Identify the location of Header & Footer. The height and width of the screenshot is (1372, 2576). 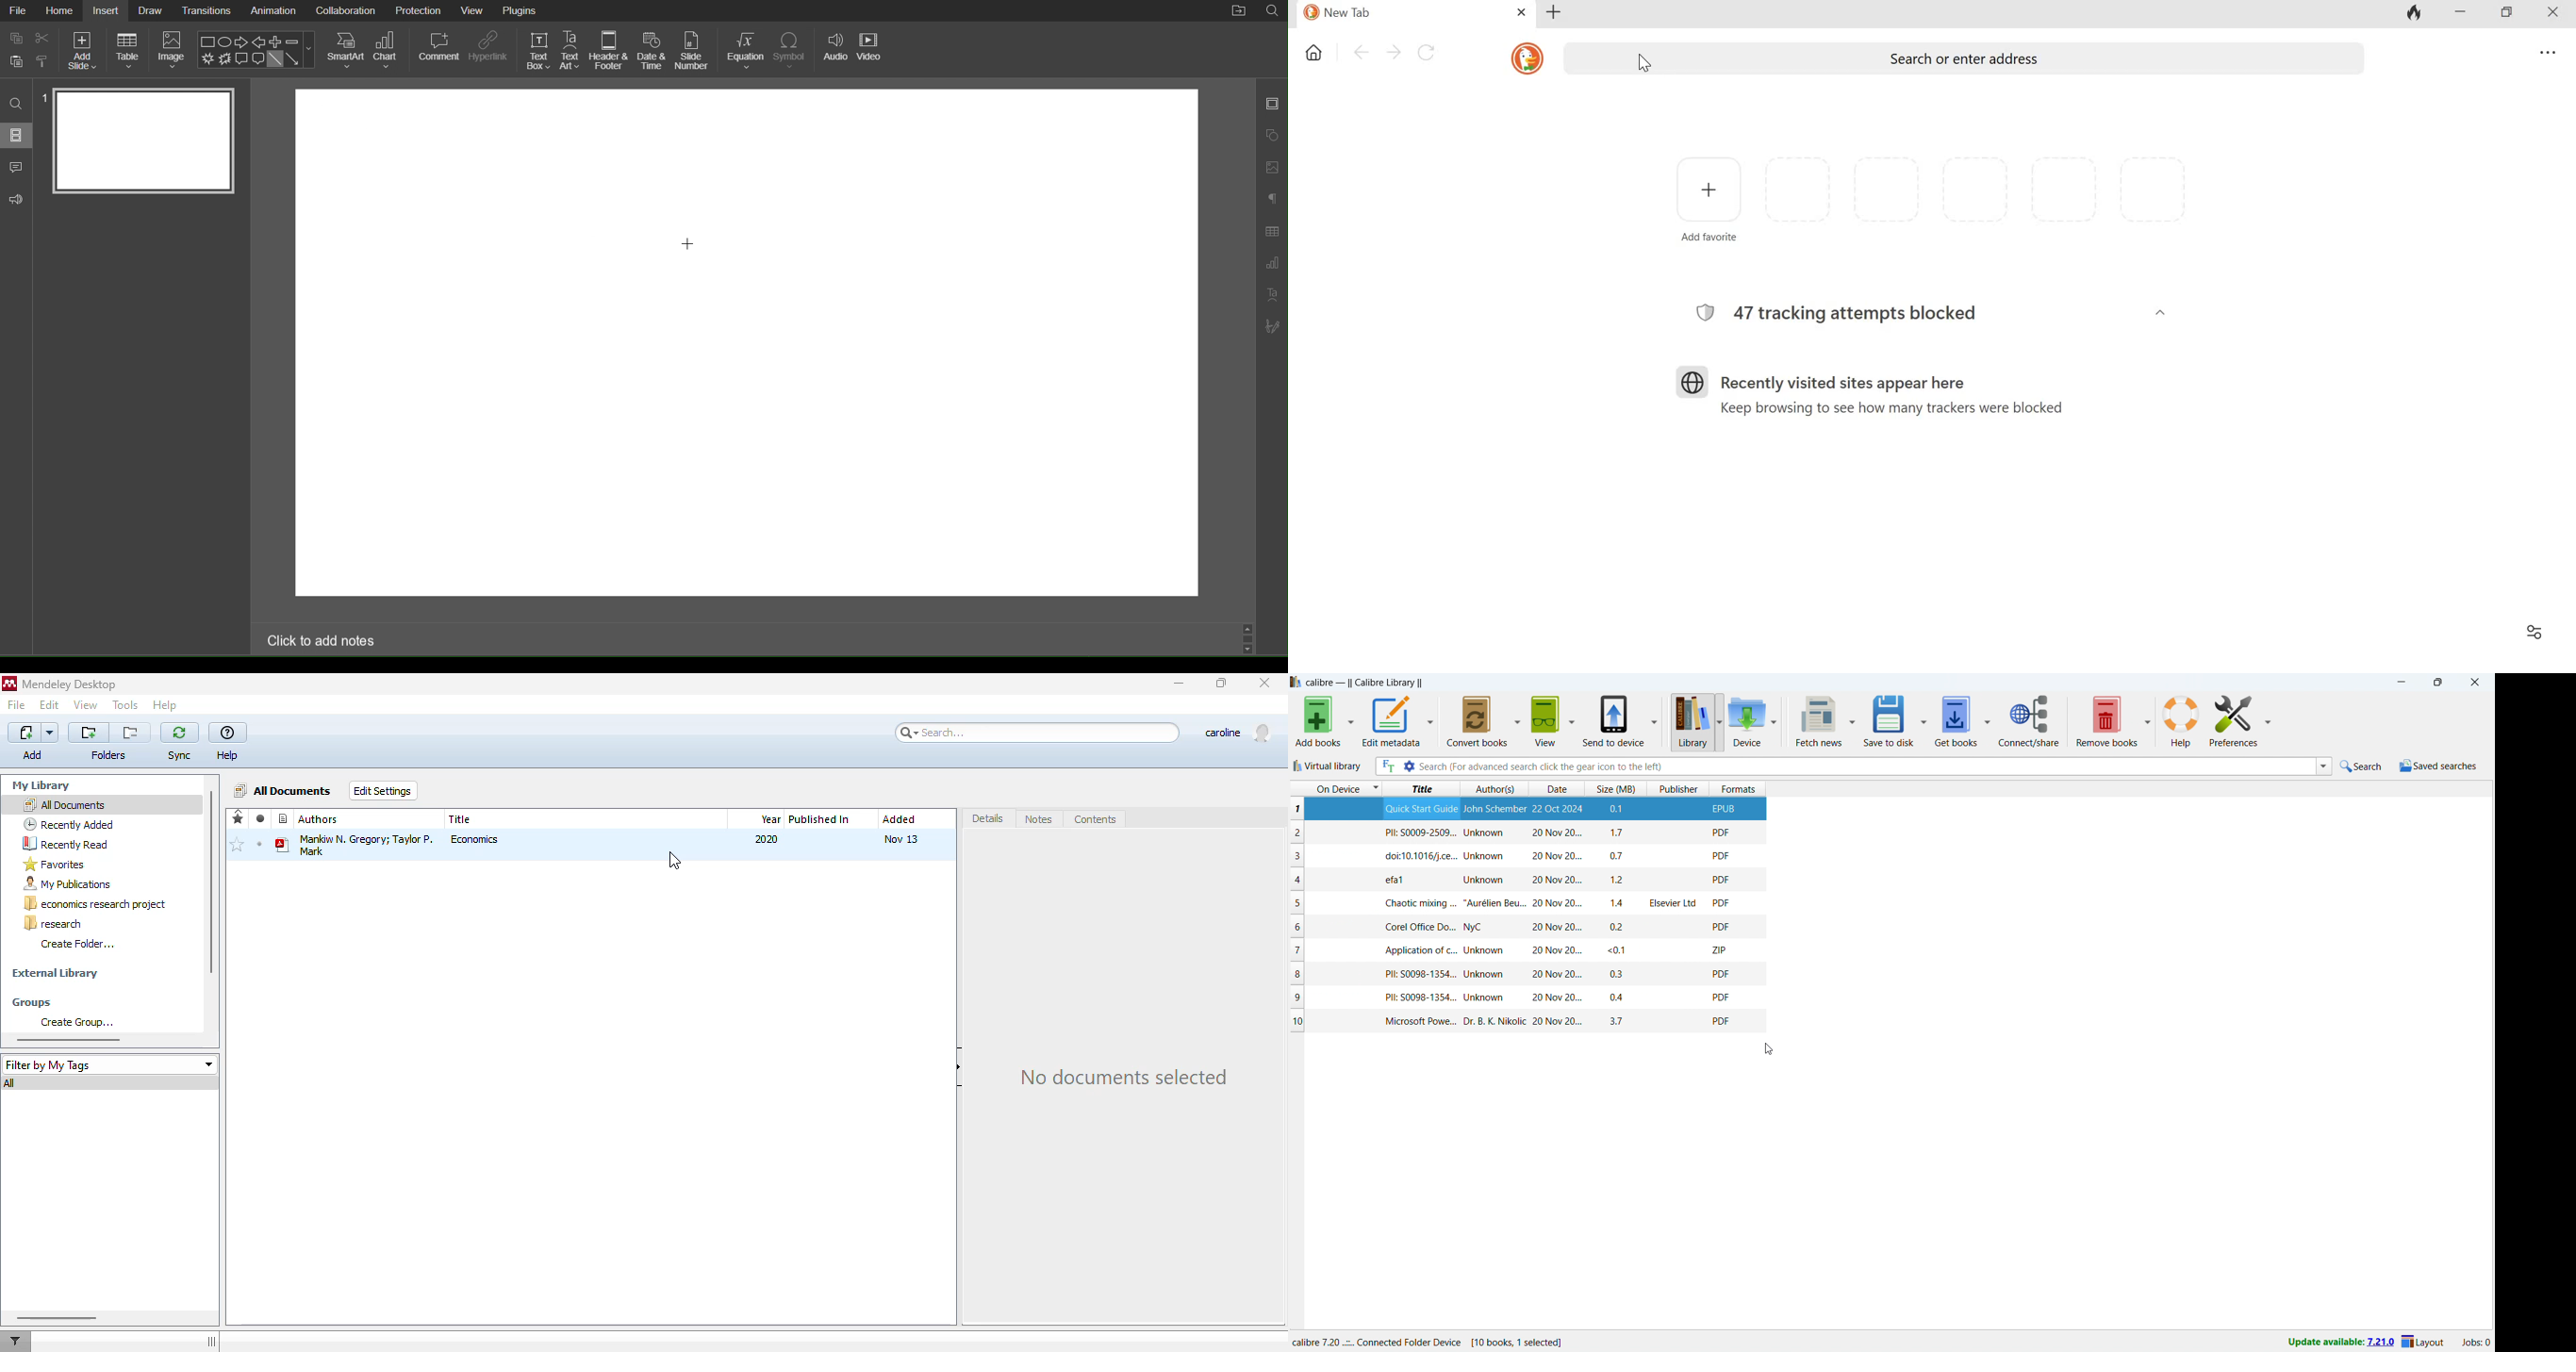
(610, 50).